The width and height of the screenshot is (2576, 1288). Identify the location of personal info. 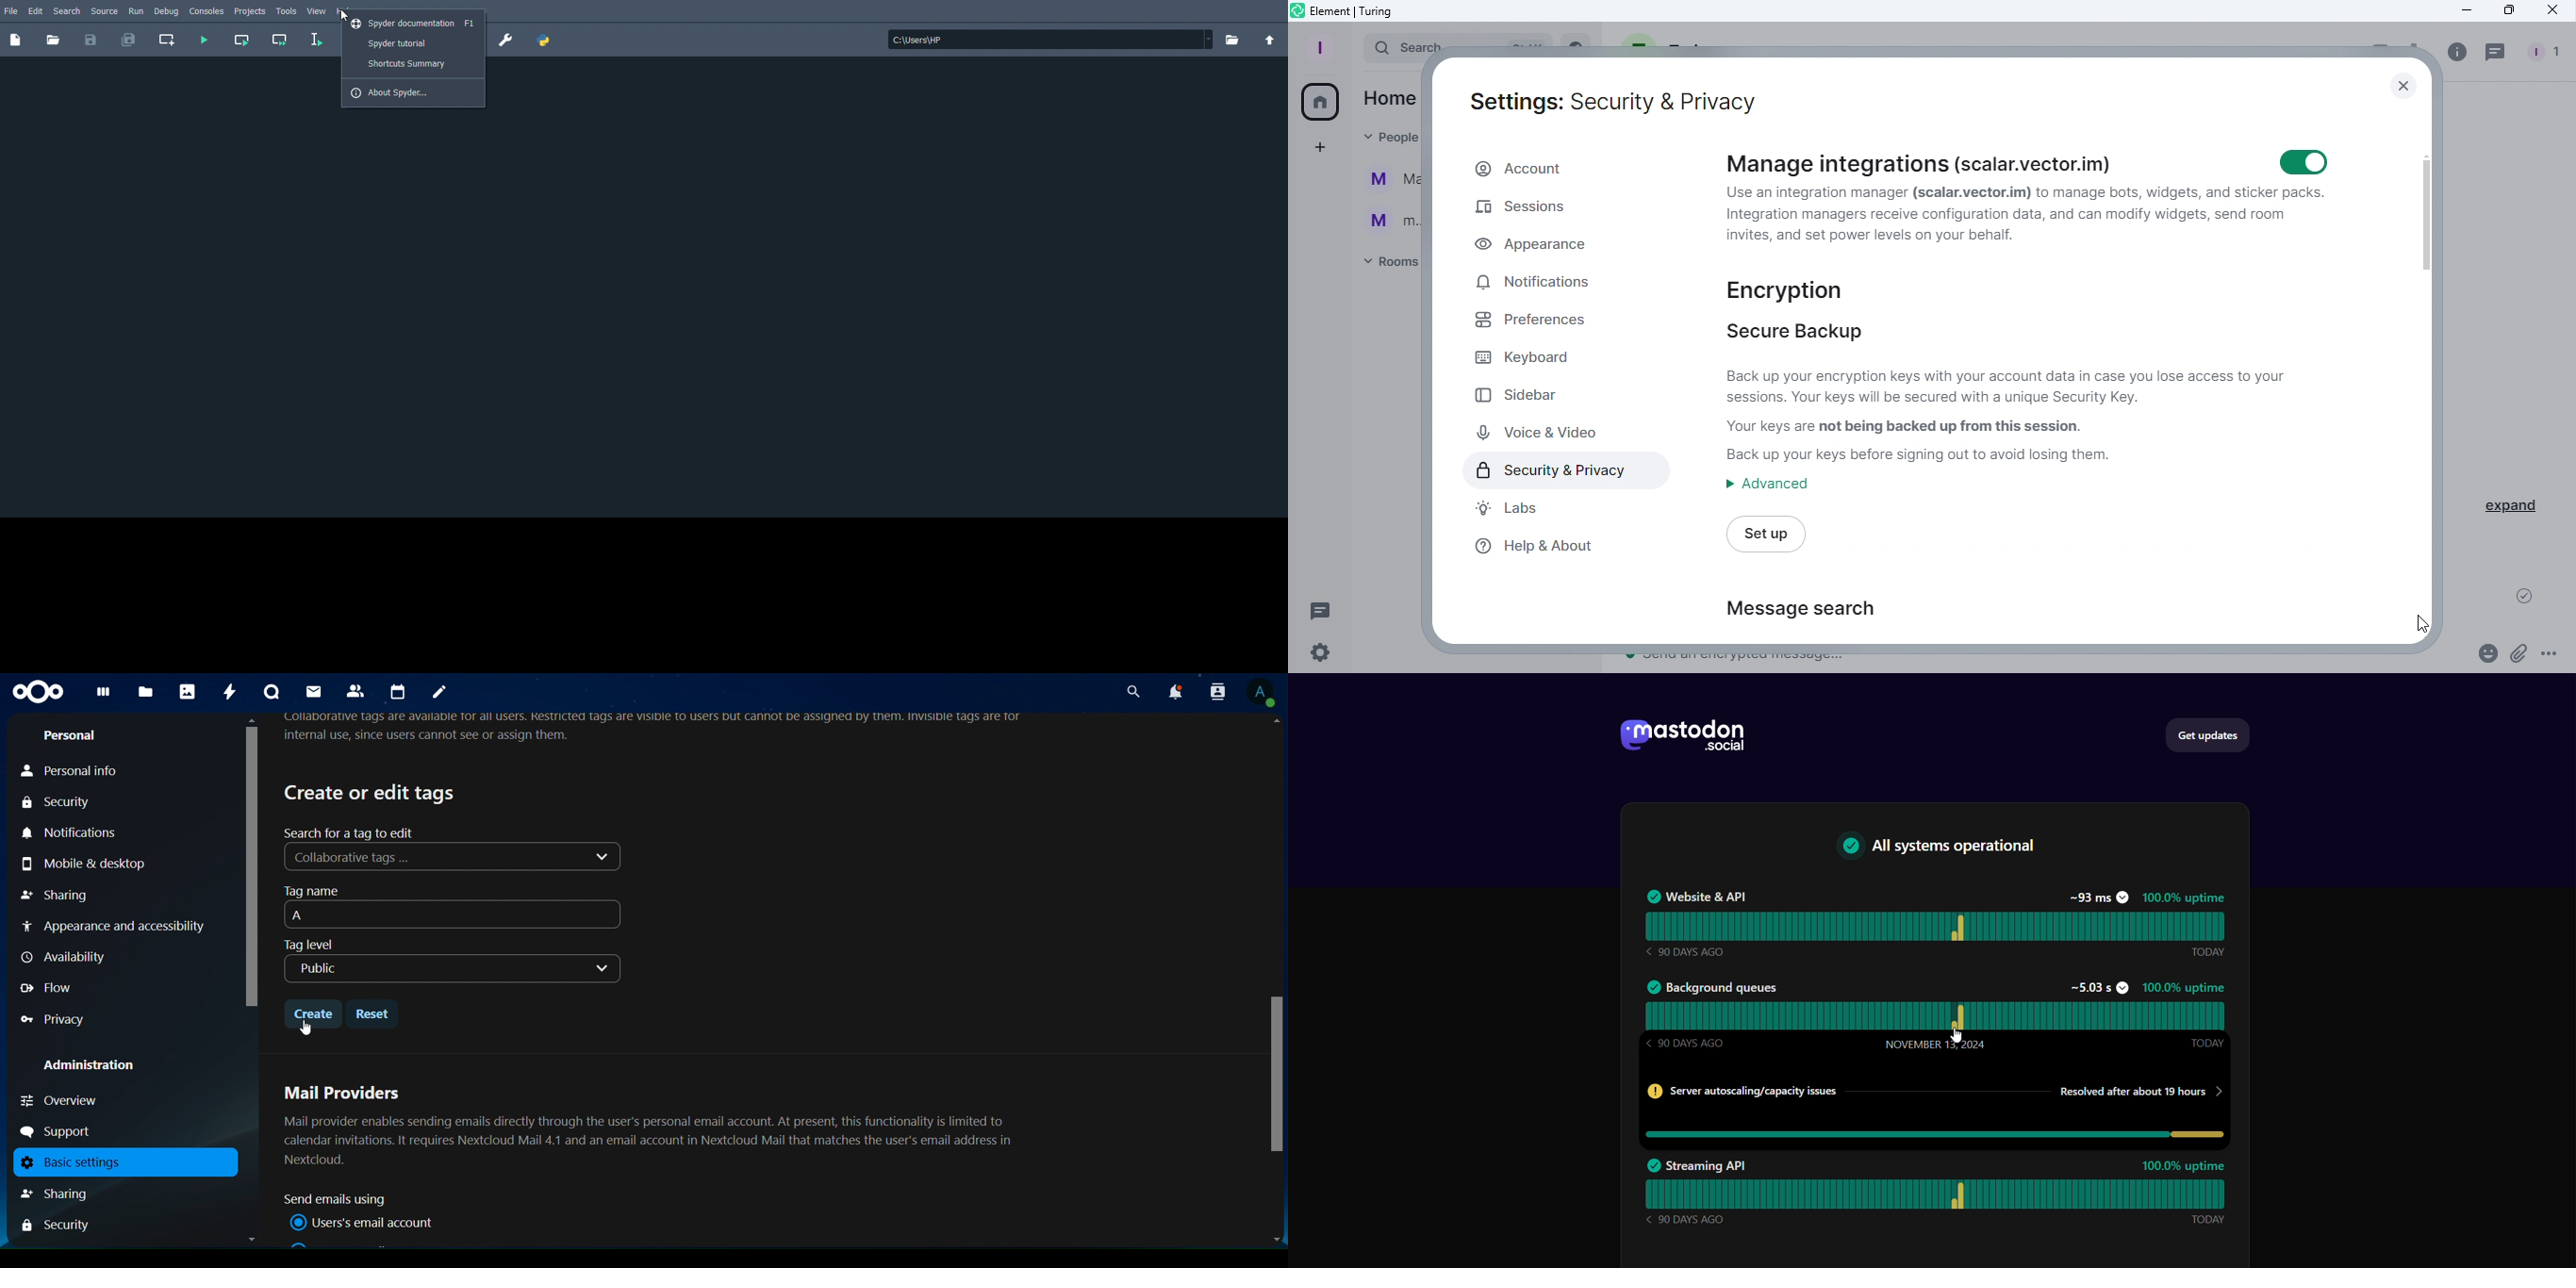
(88, 772).